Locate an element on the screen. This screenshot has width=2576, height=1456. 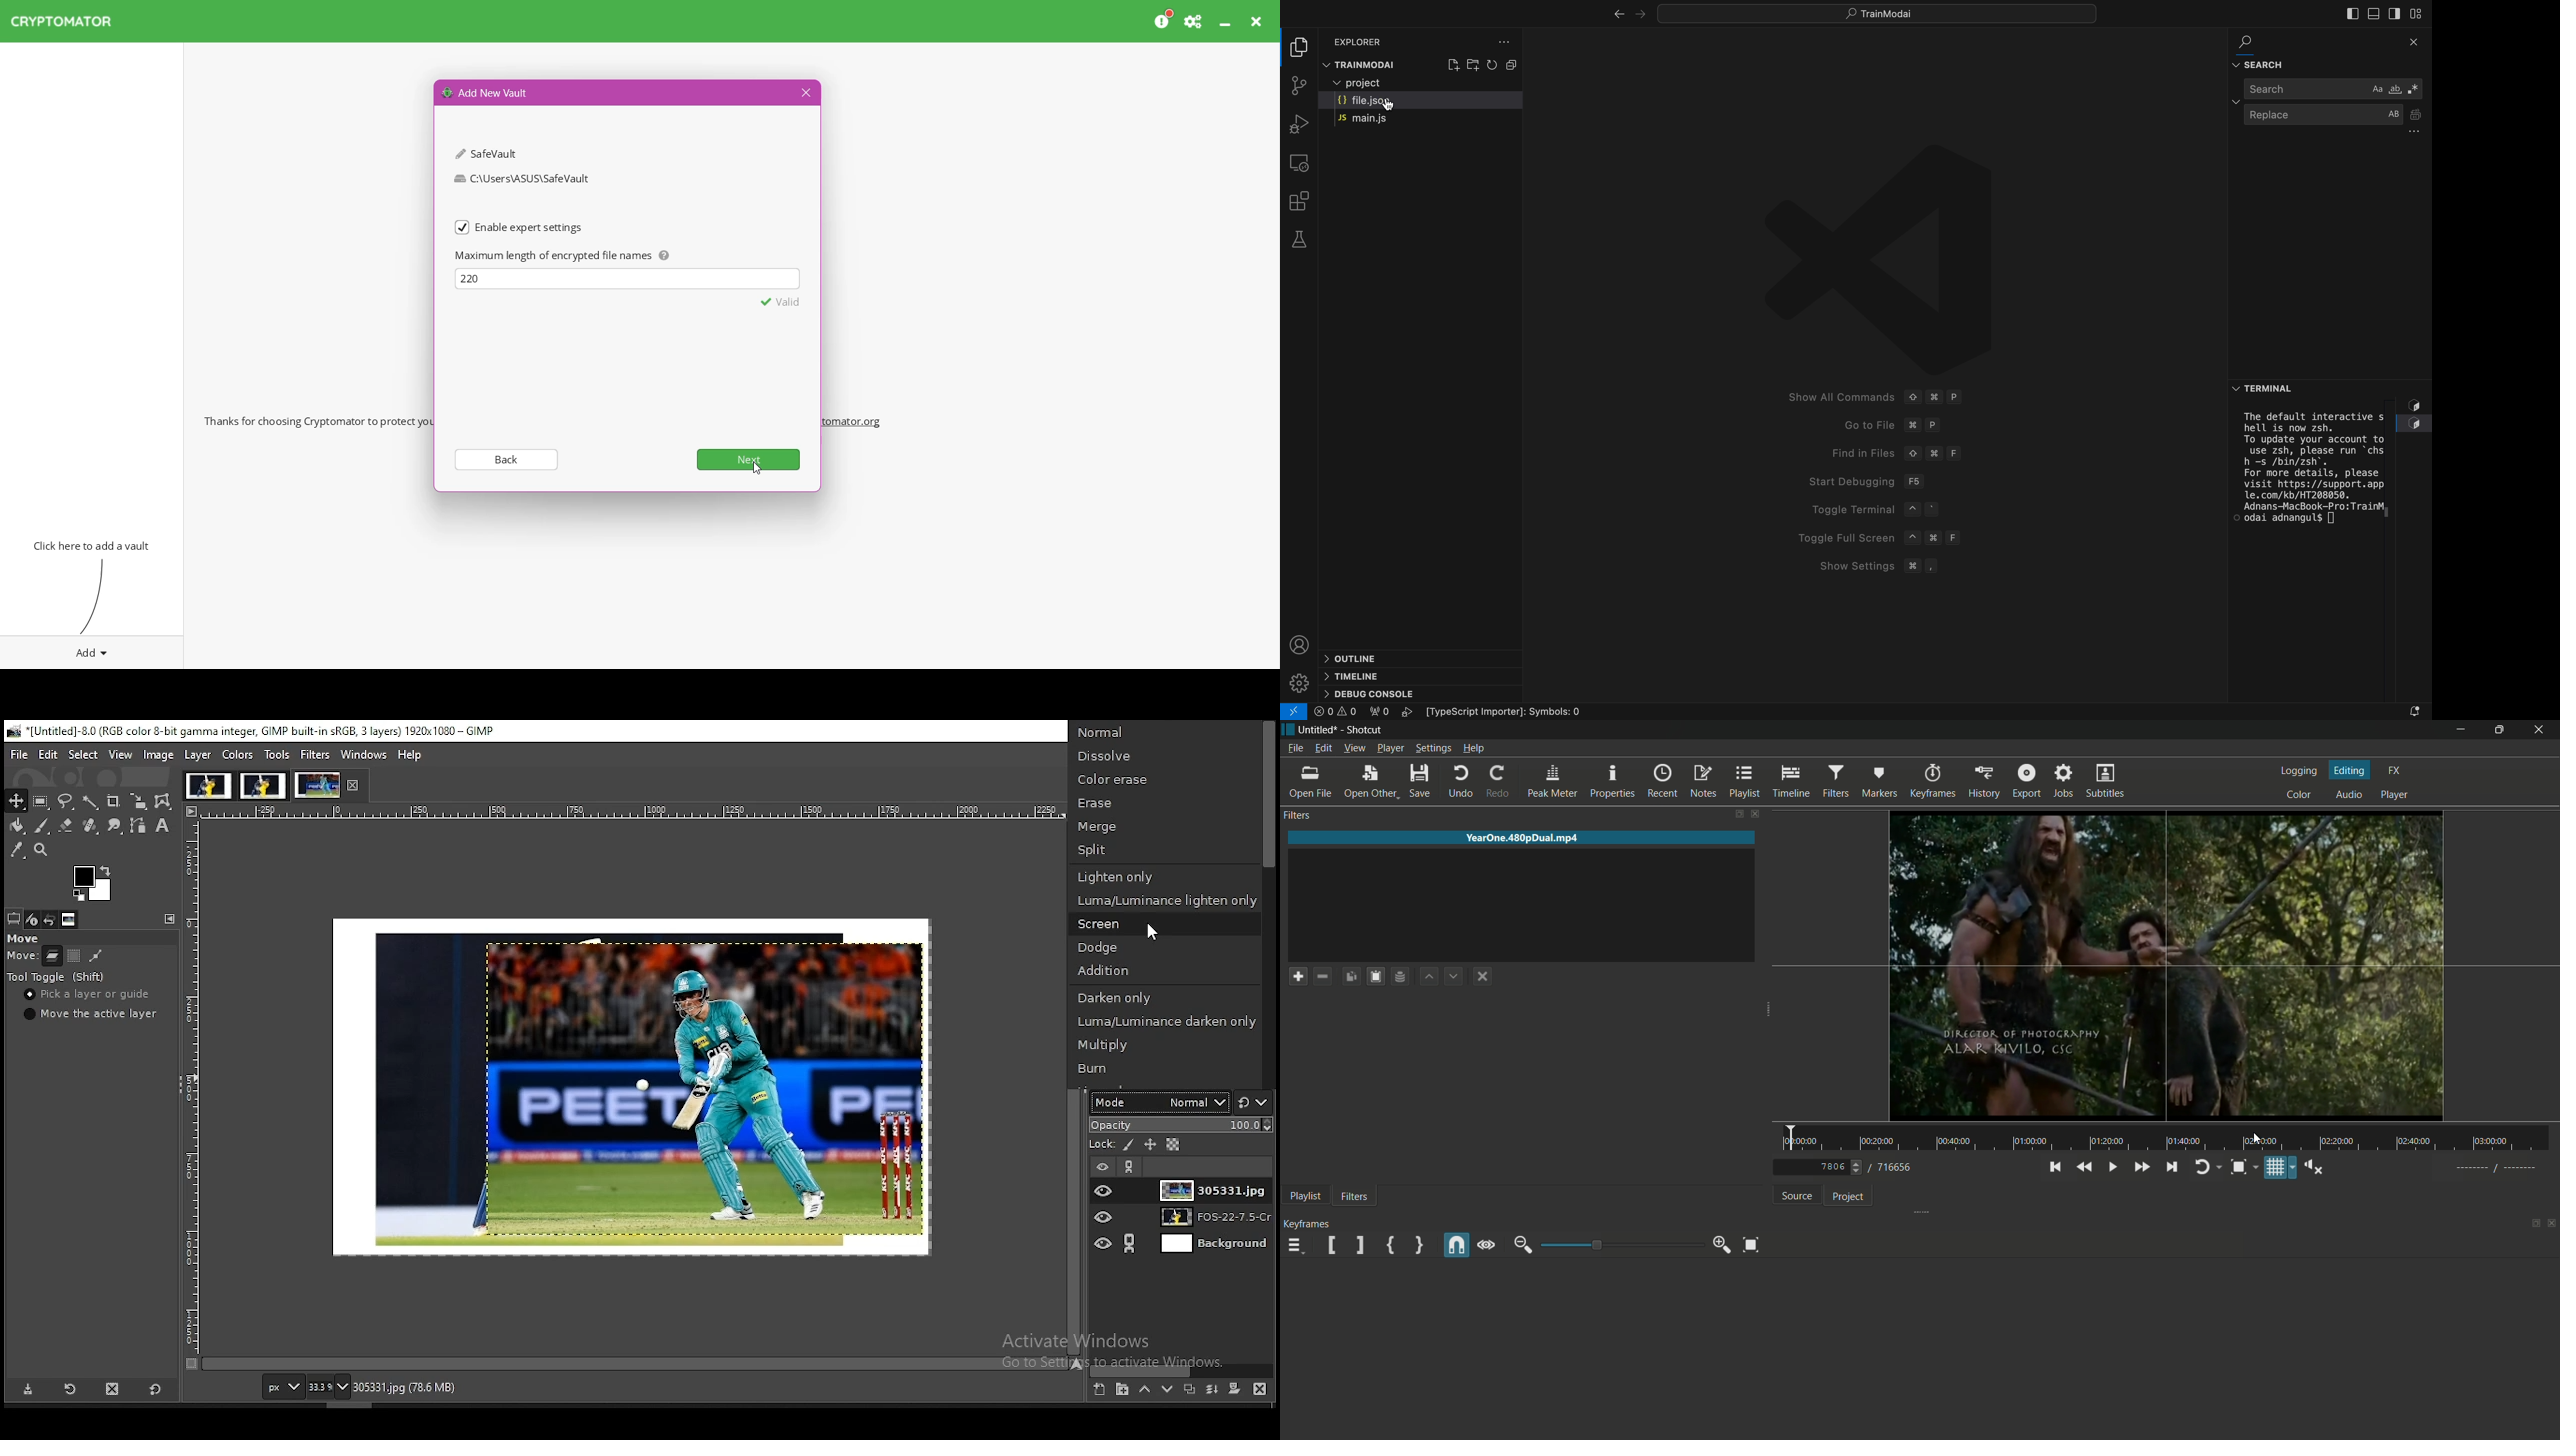
layer visibility on/off is located at coordinates (1105, 1219).